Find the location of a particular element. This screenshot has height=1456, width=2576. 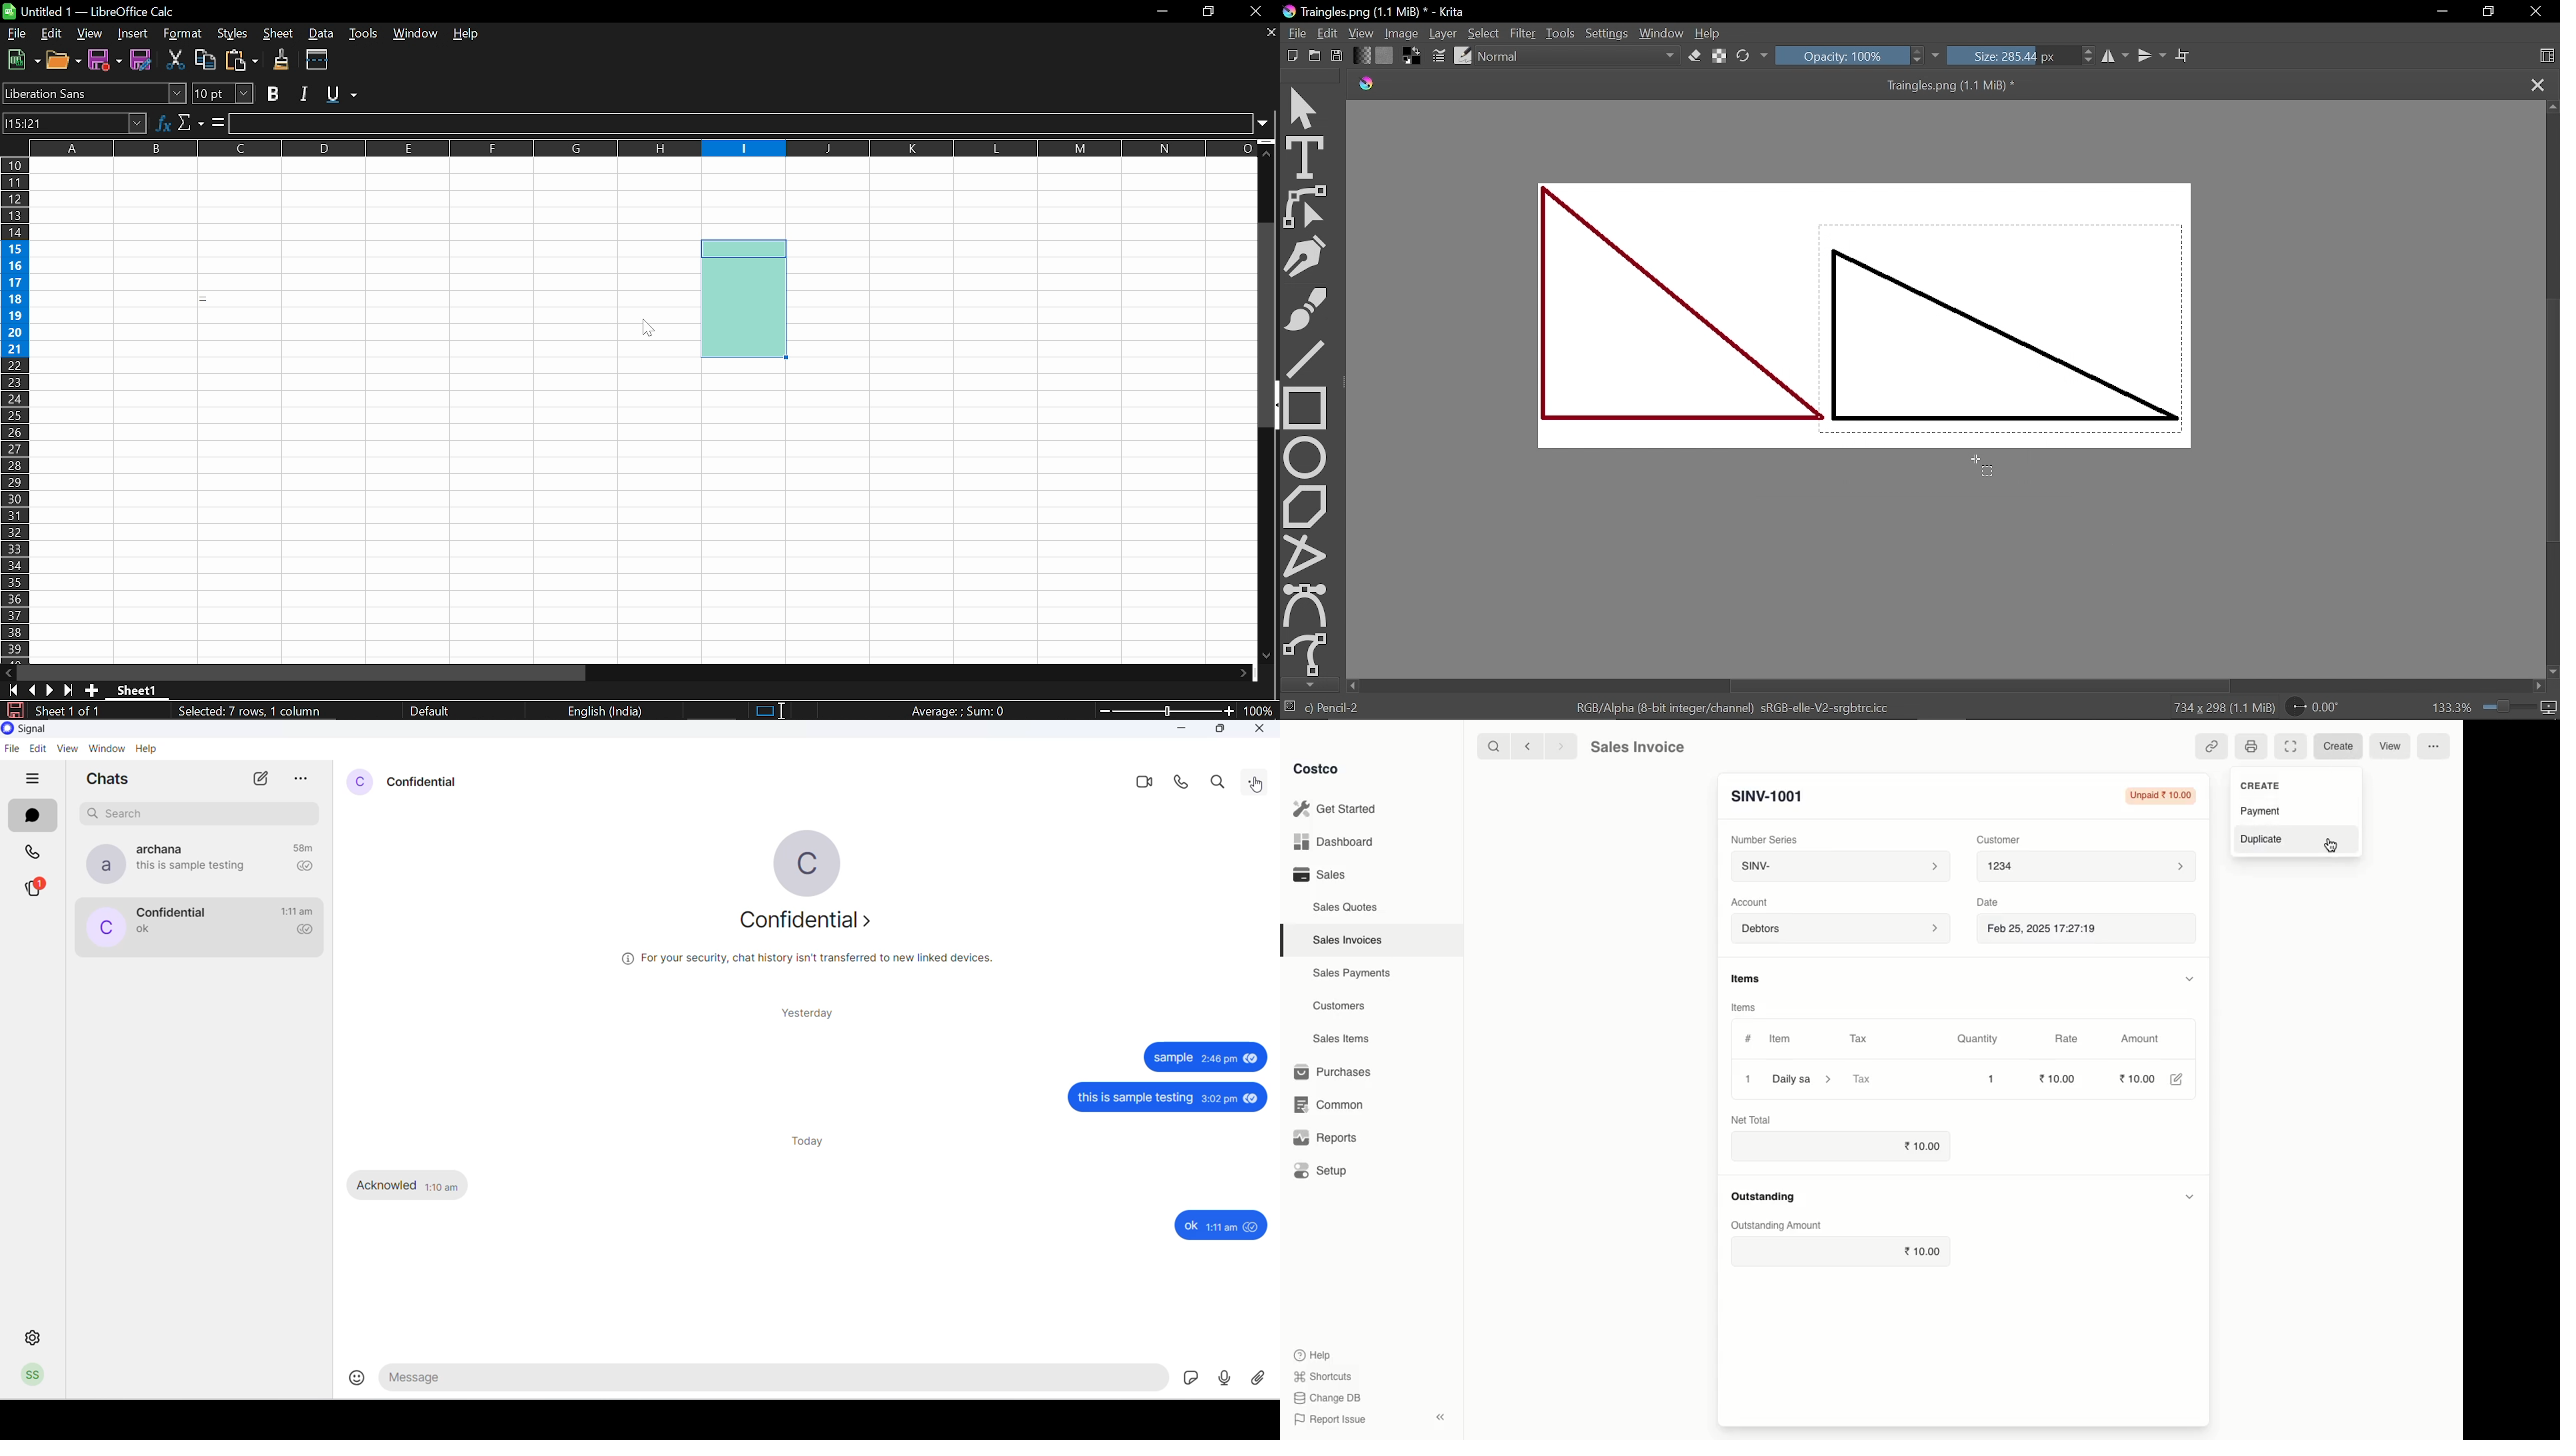

Create is located at coordinates (2337, 745).